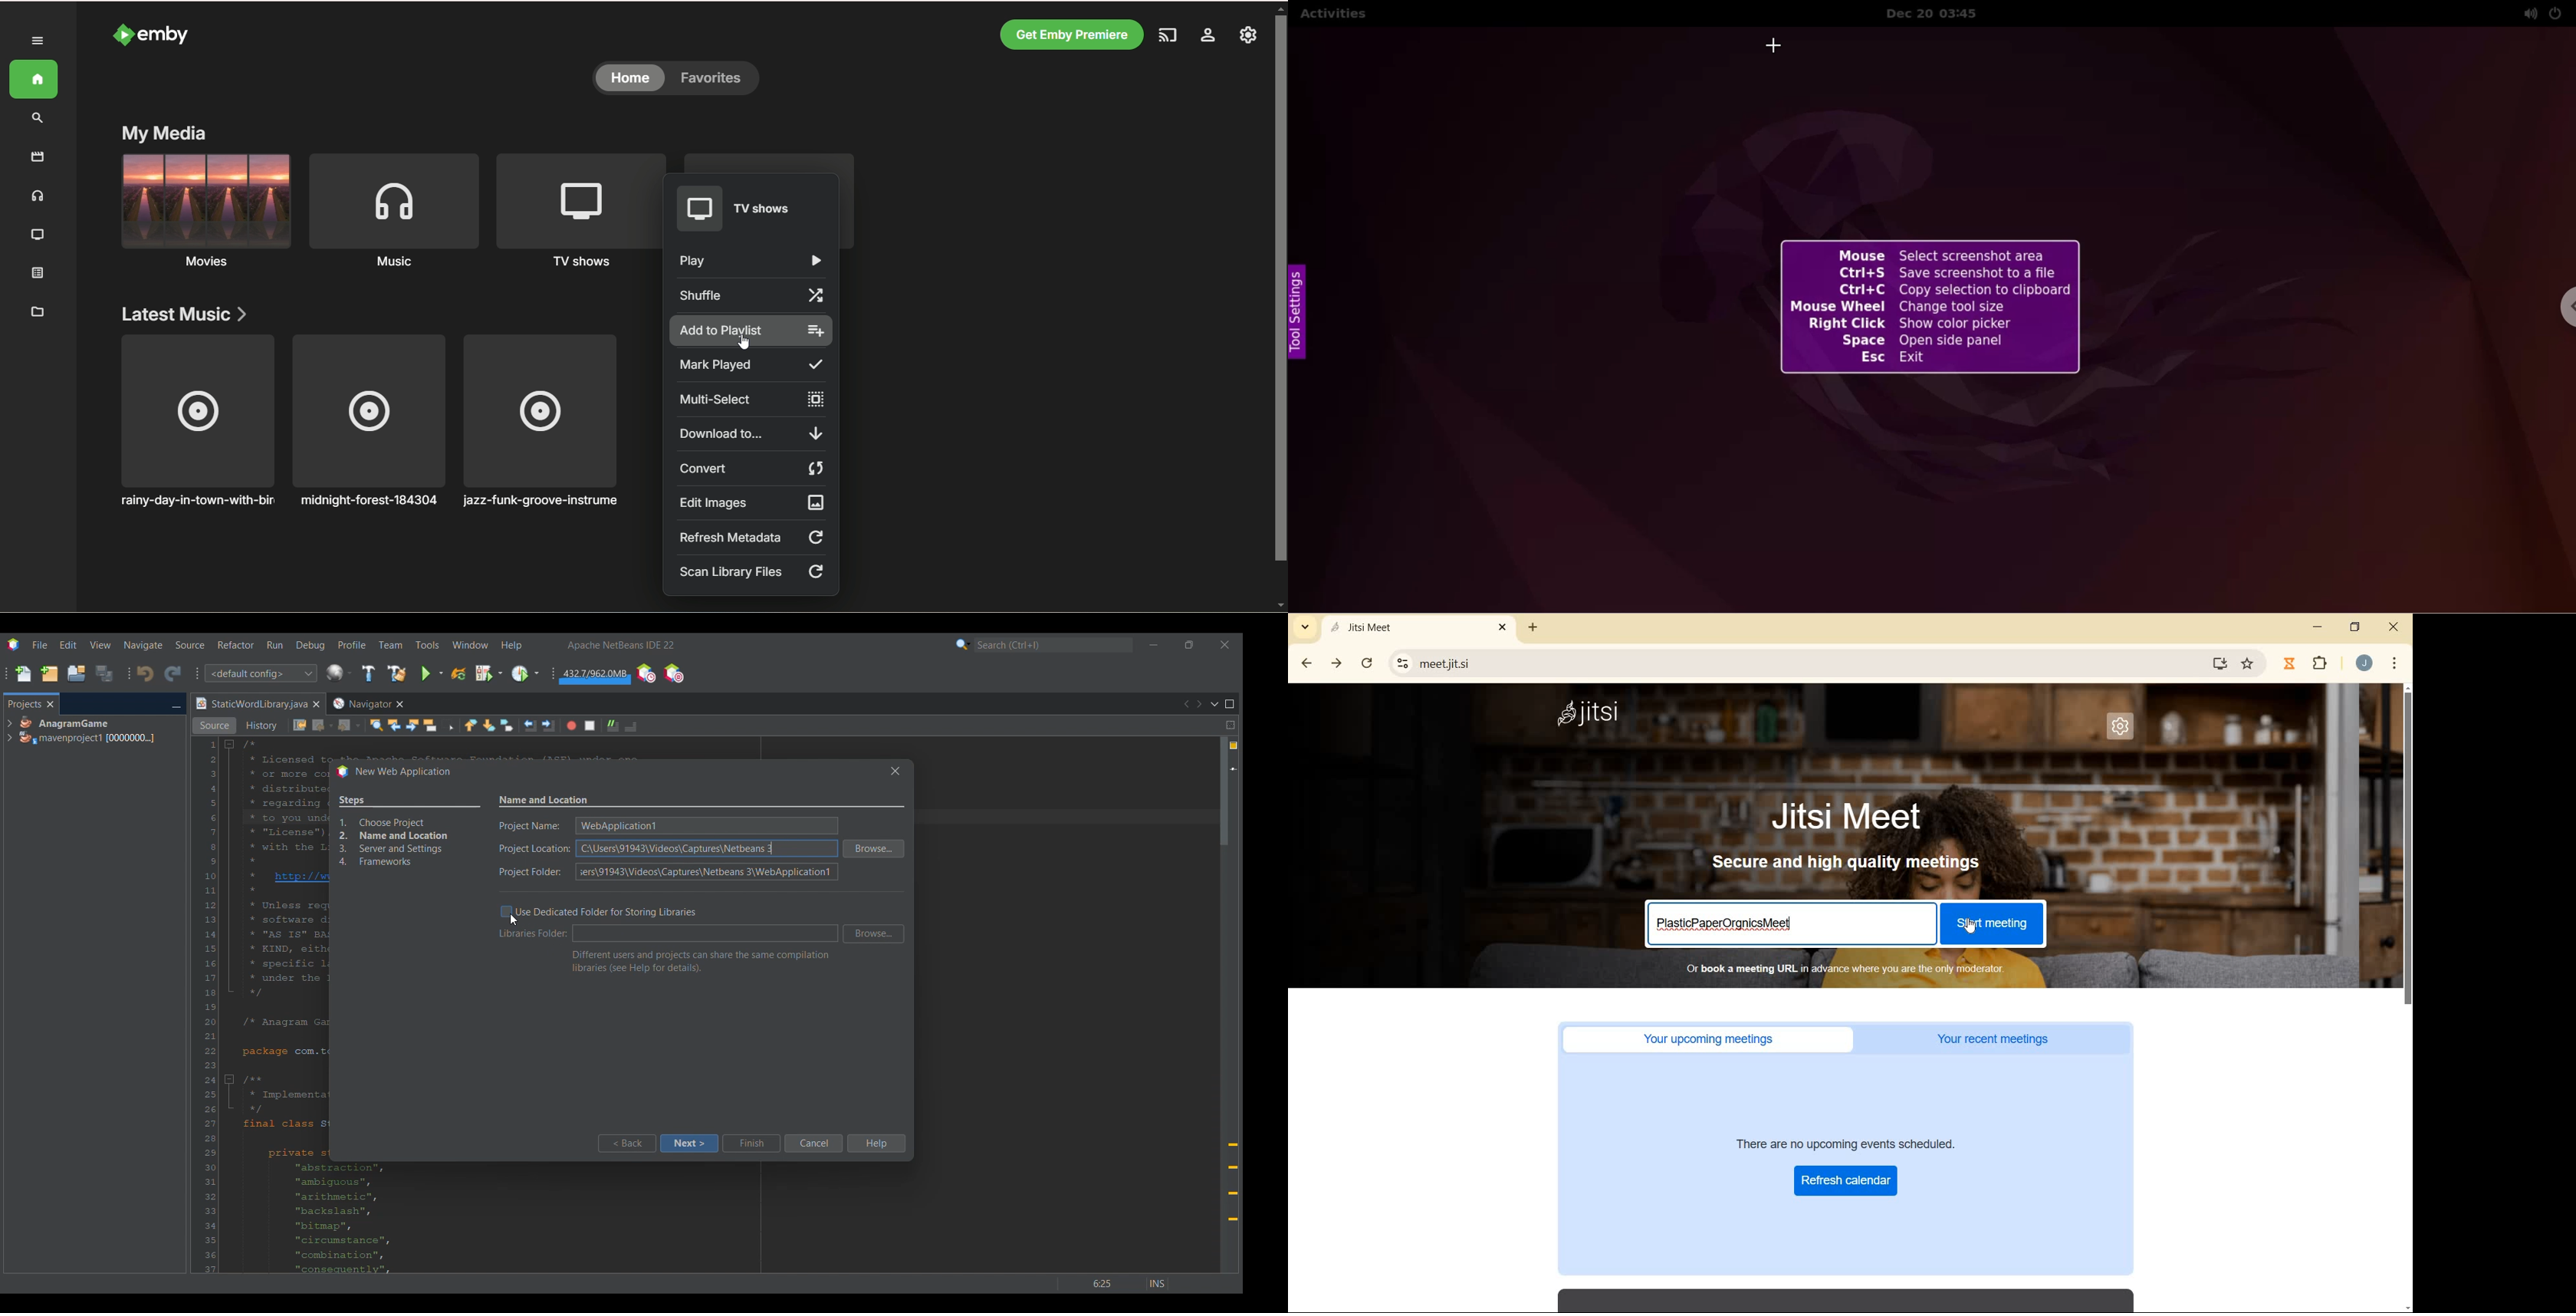 The width and height of the screenshot is (2576, 1316). I want to click on Your upcoming meetings, so click(1708, 1039).